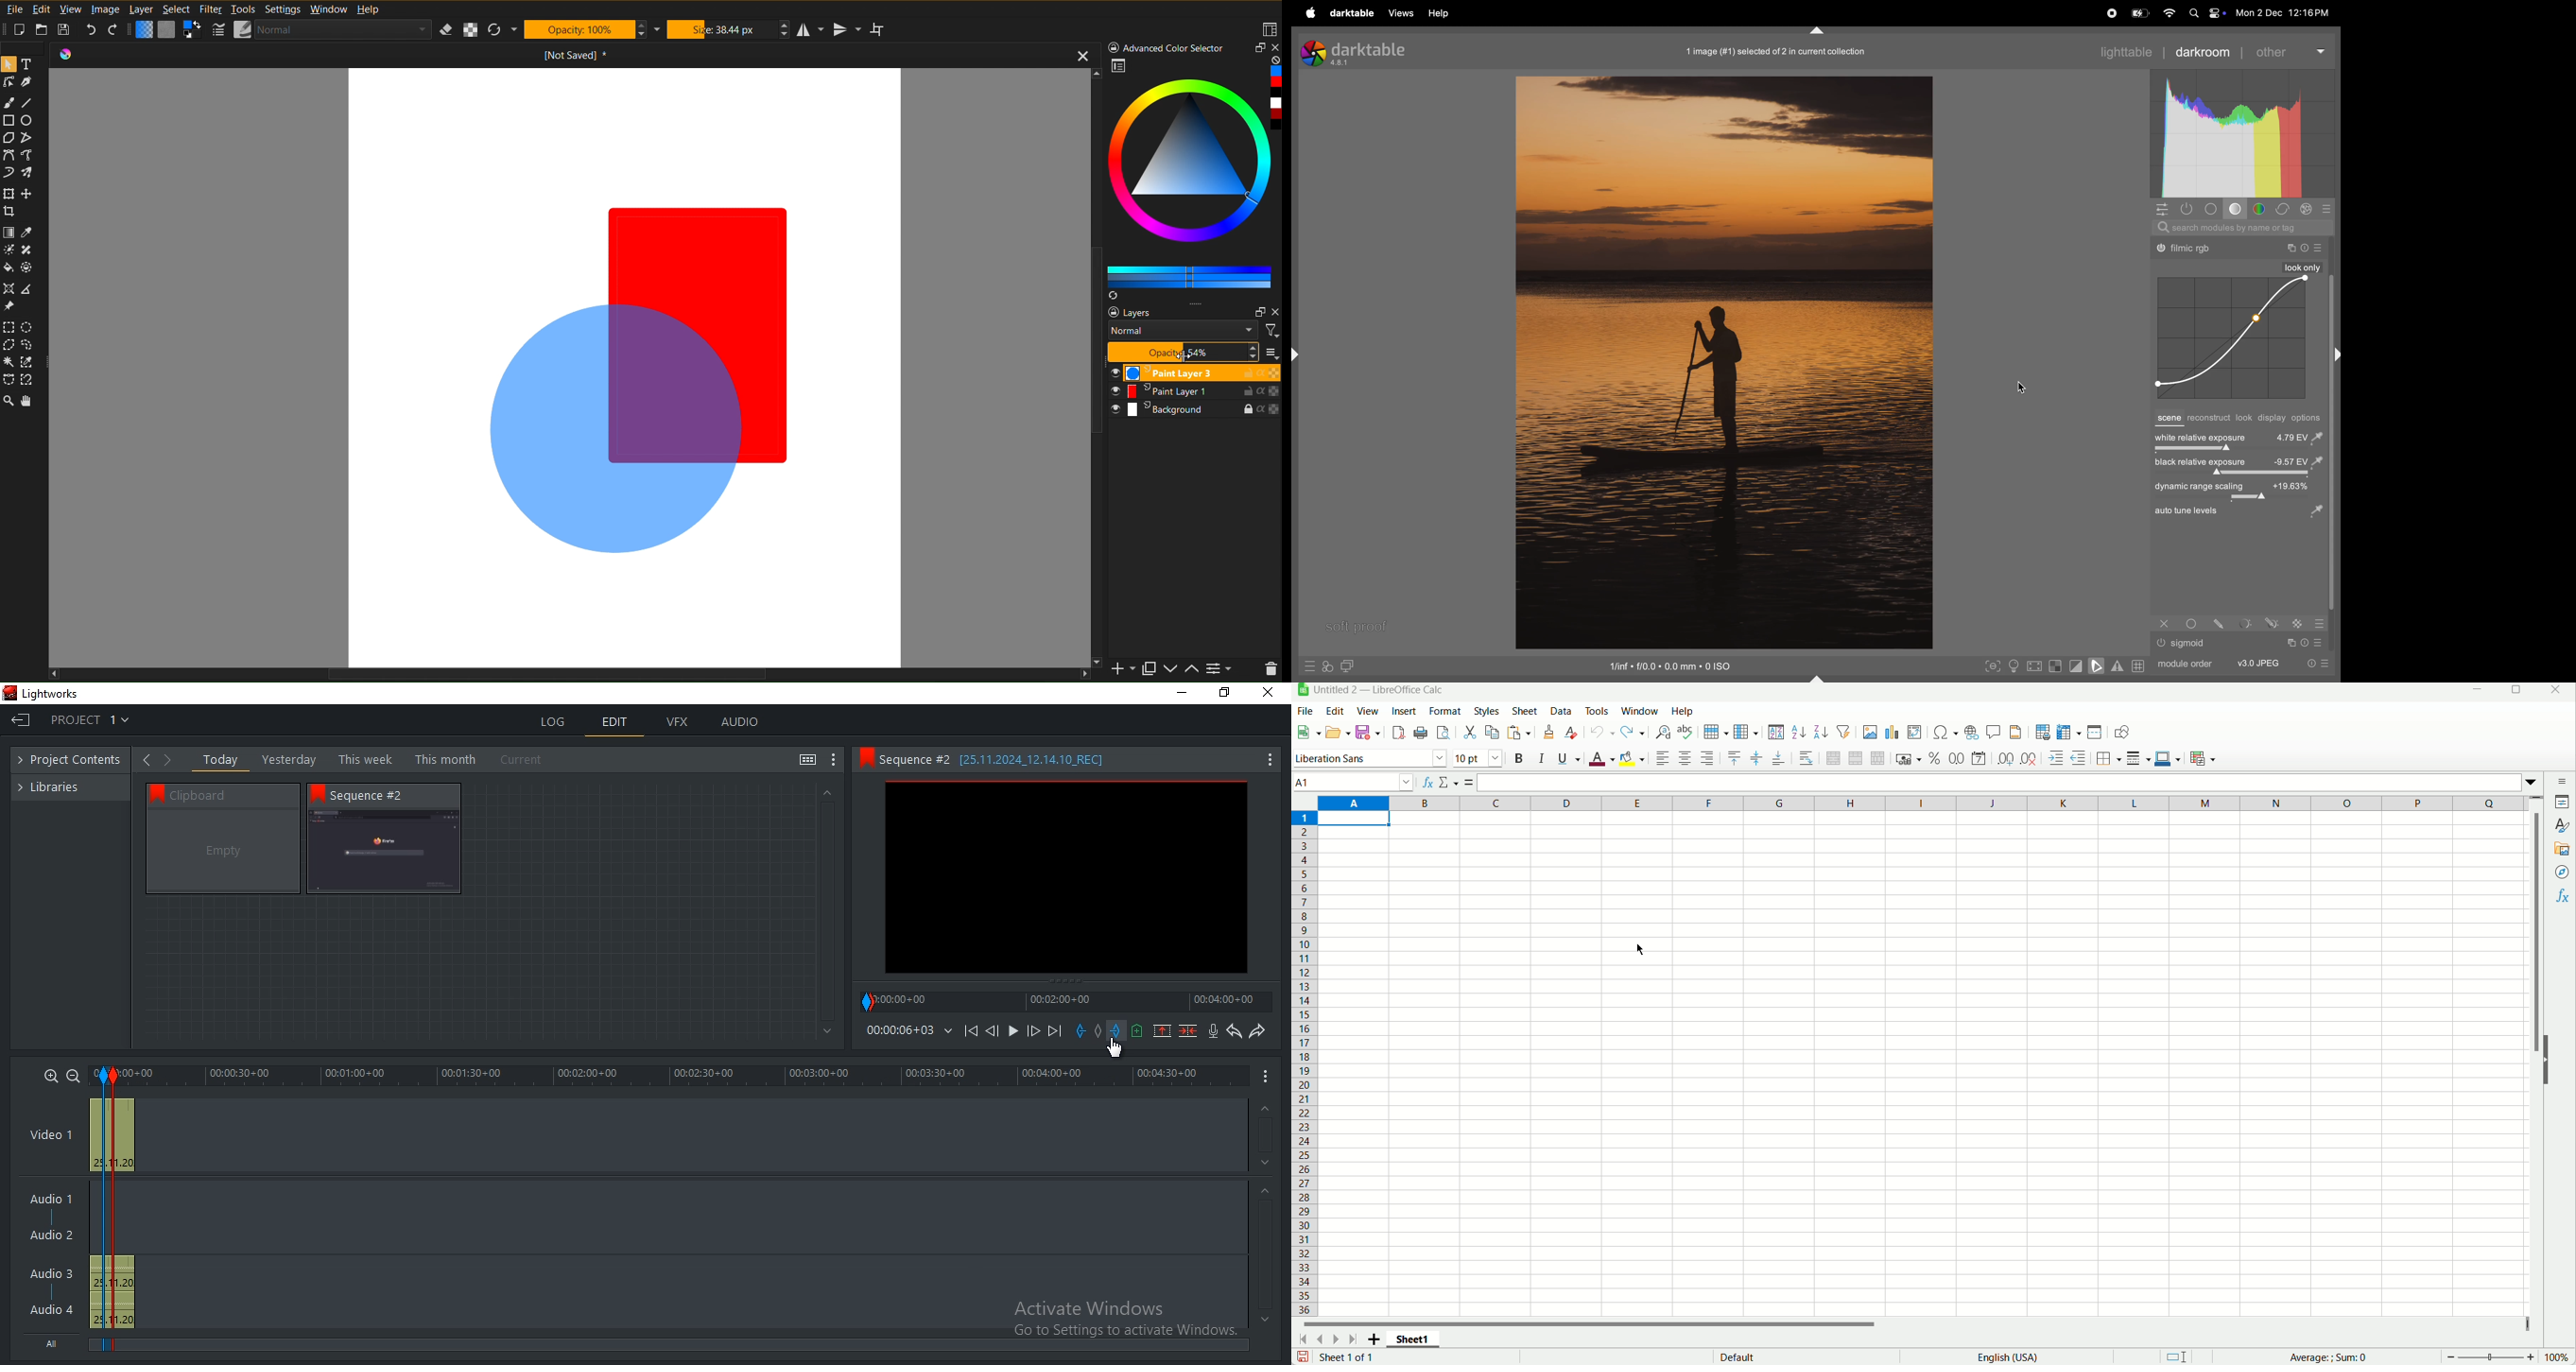 This screenshot has height=1372, width=2576. Describe the element at coordinates (2162, 643) in the screenshot. I see `` at that location.